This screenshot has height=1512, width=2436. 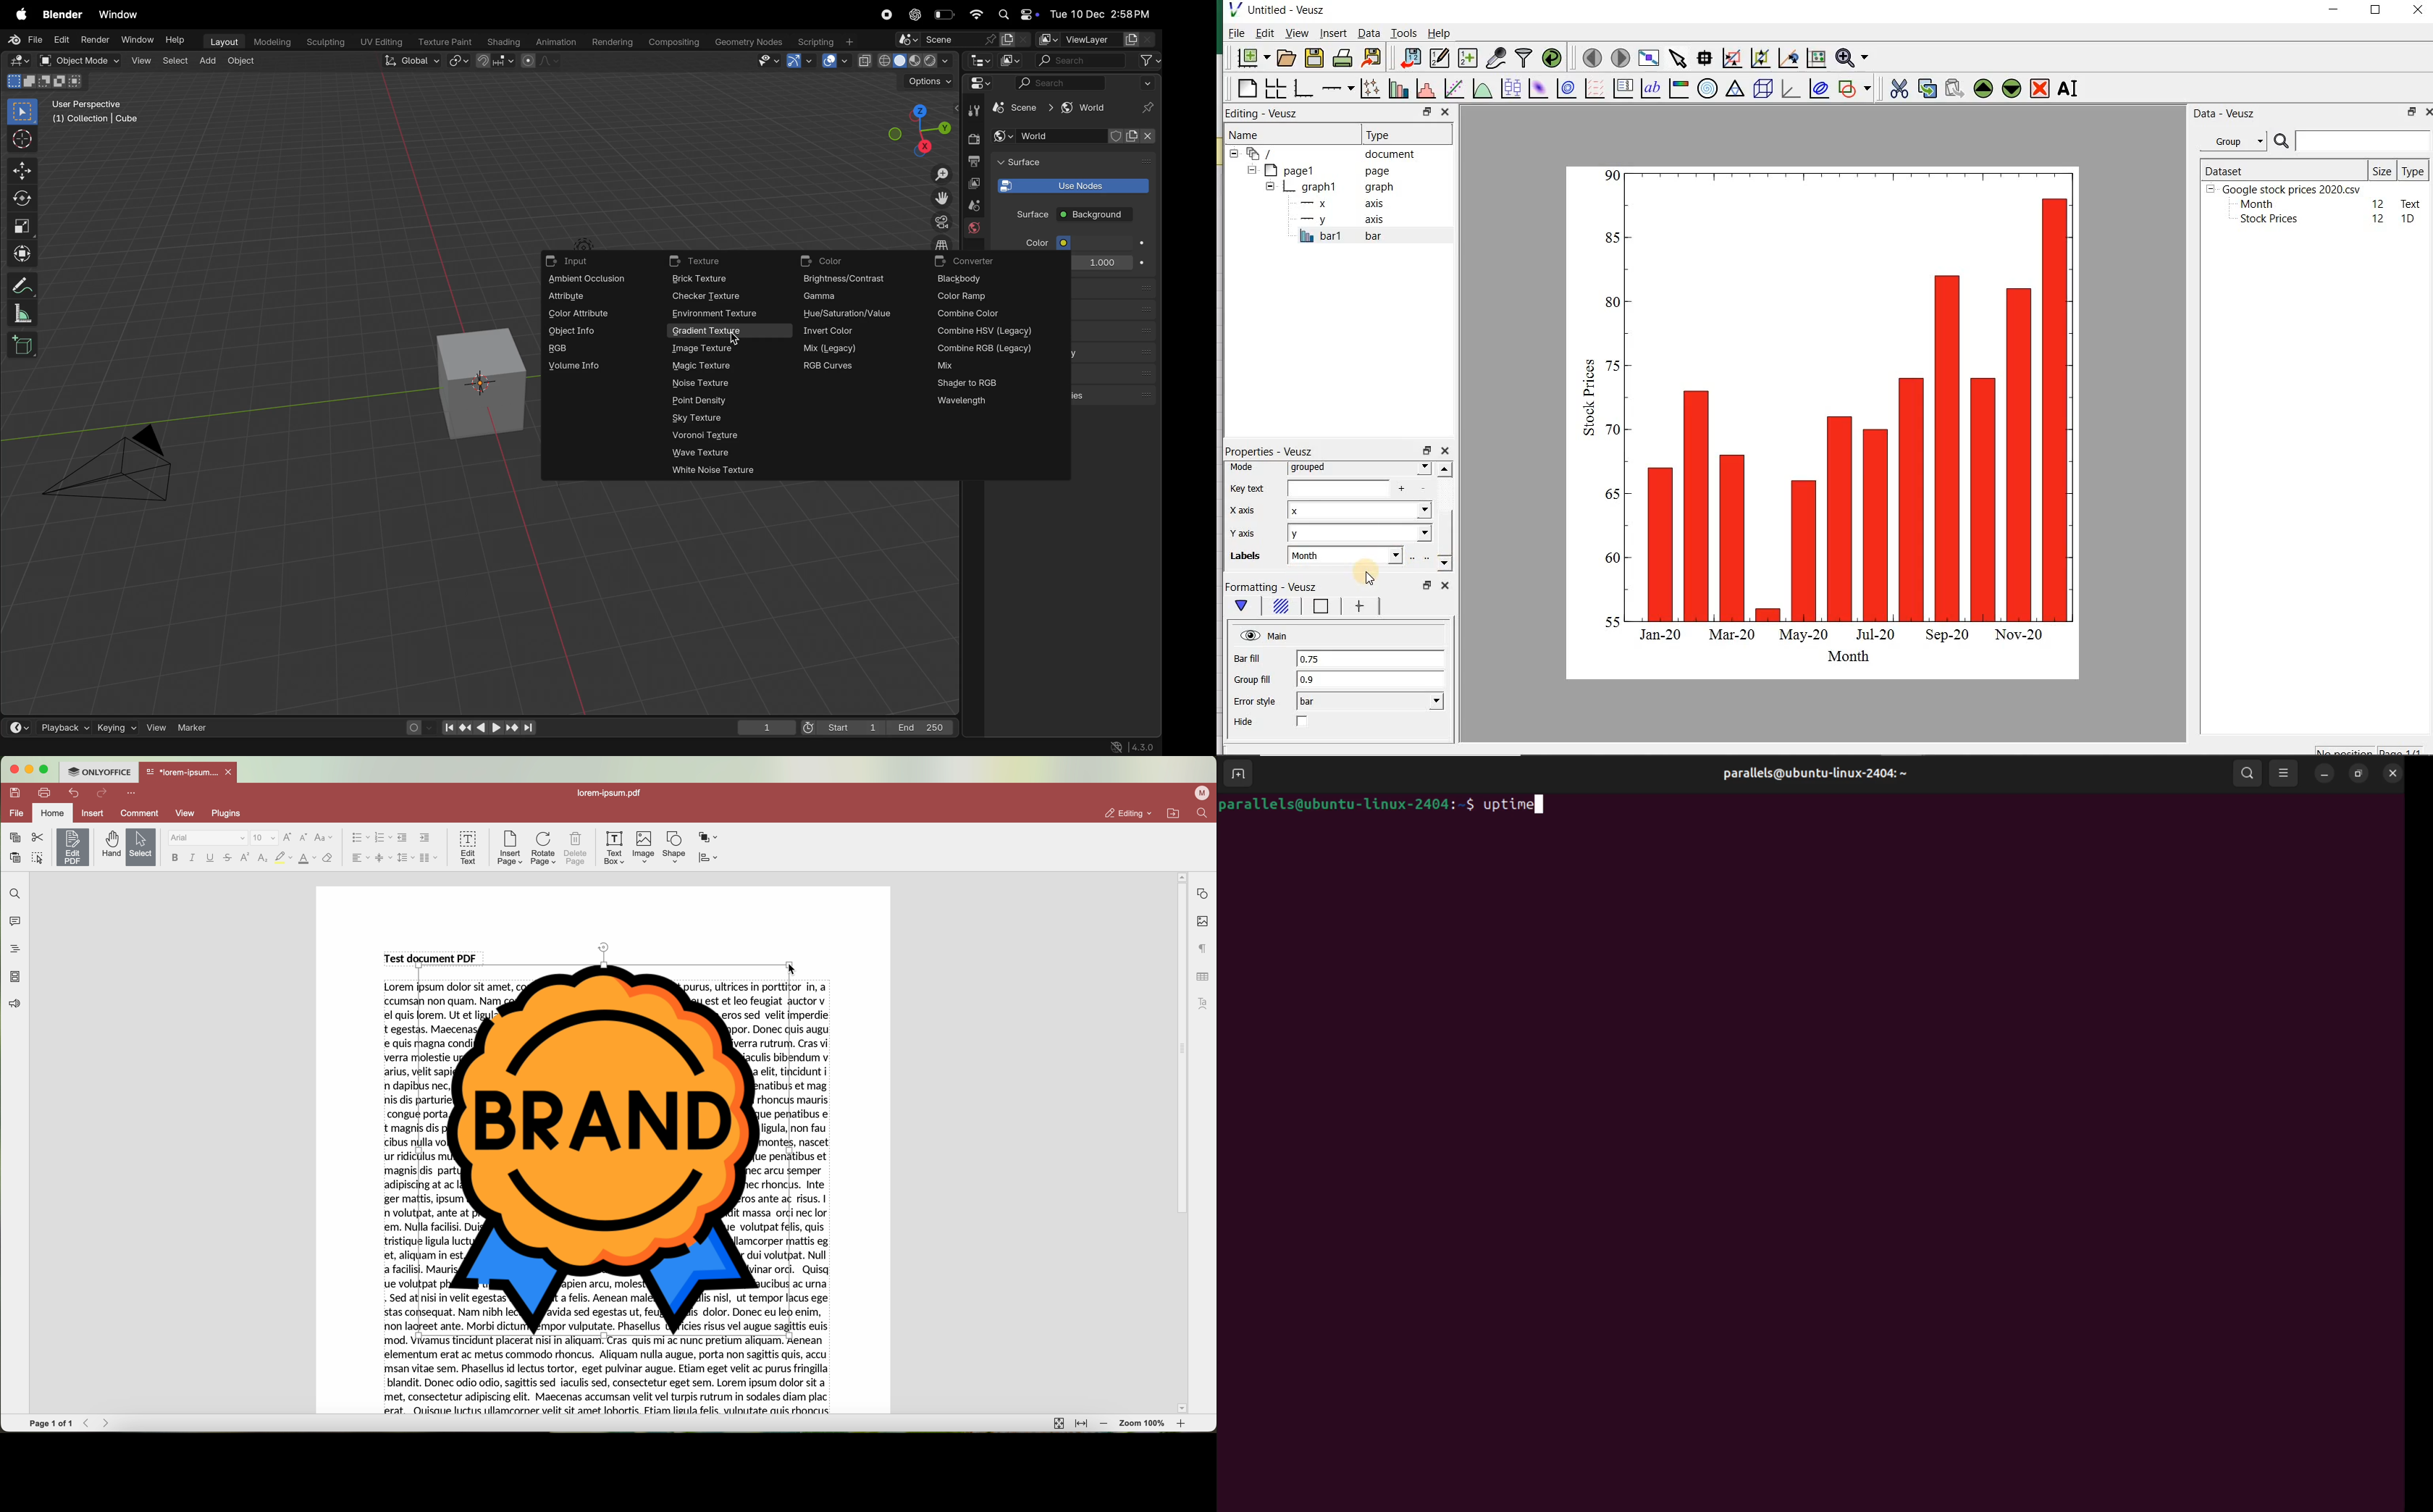 I want to click on Scripting, so click(x=828, y=42).